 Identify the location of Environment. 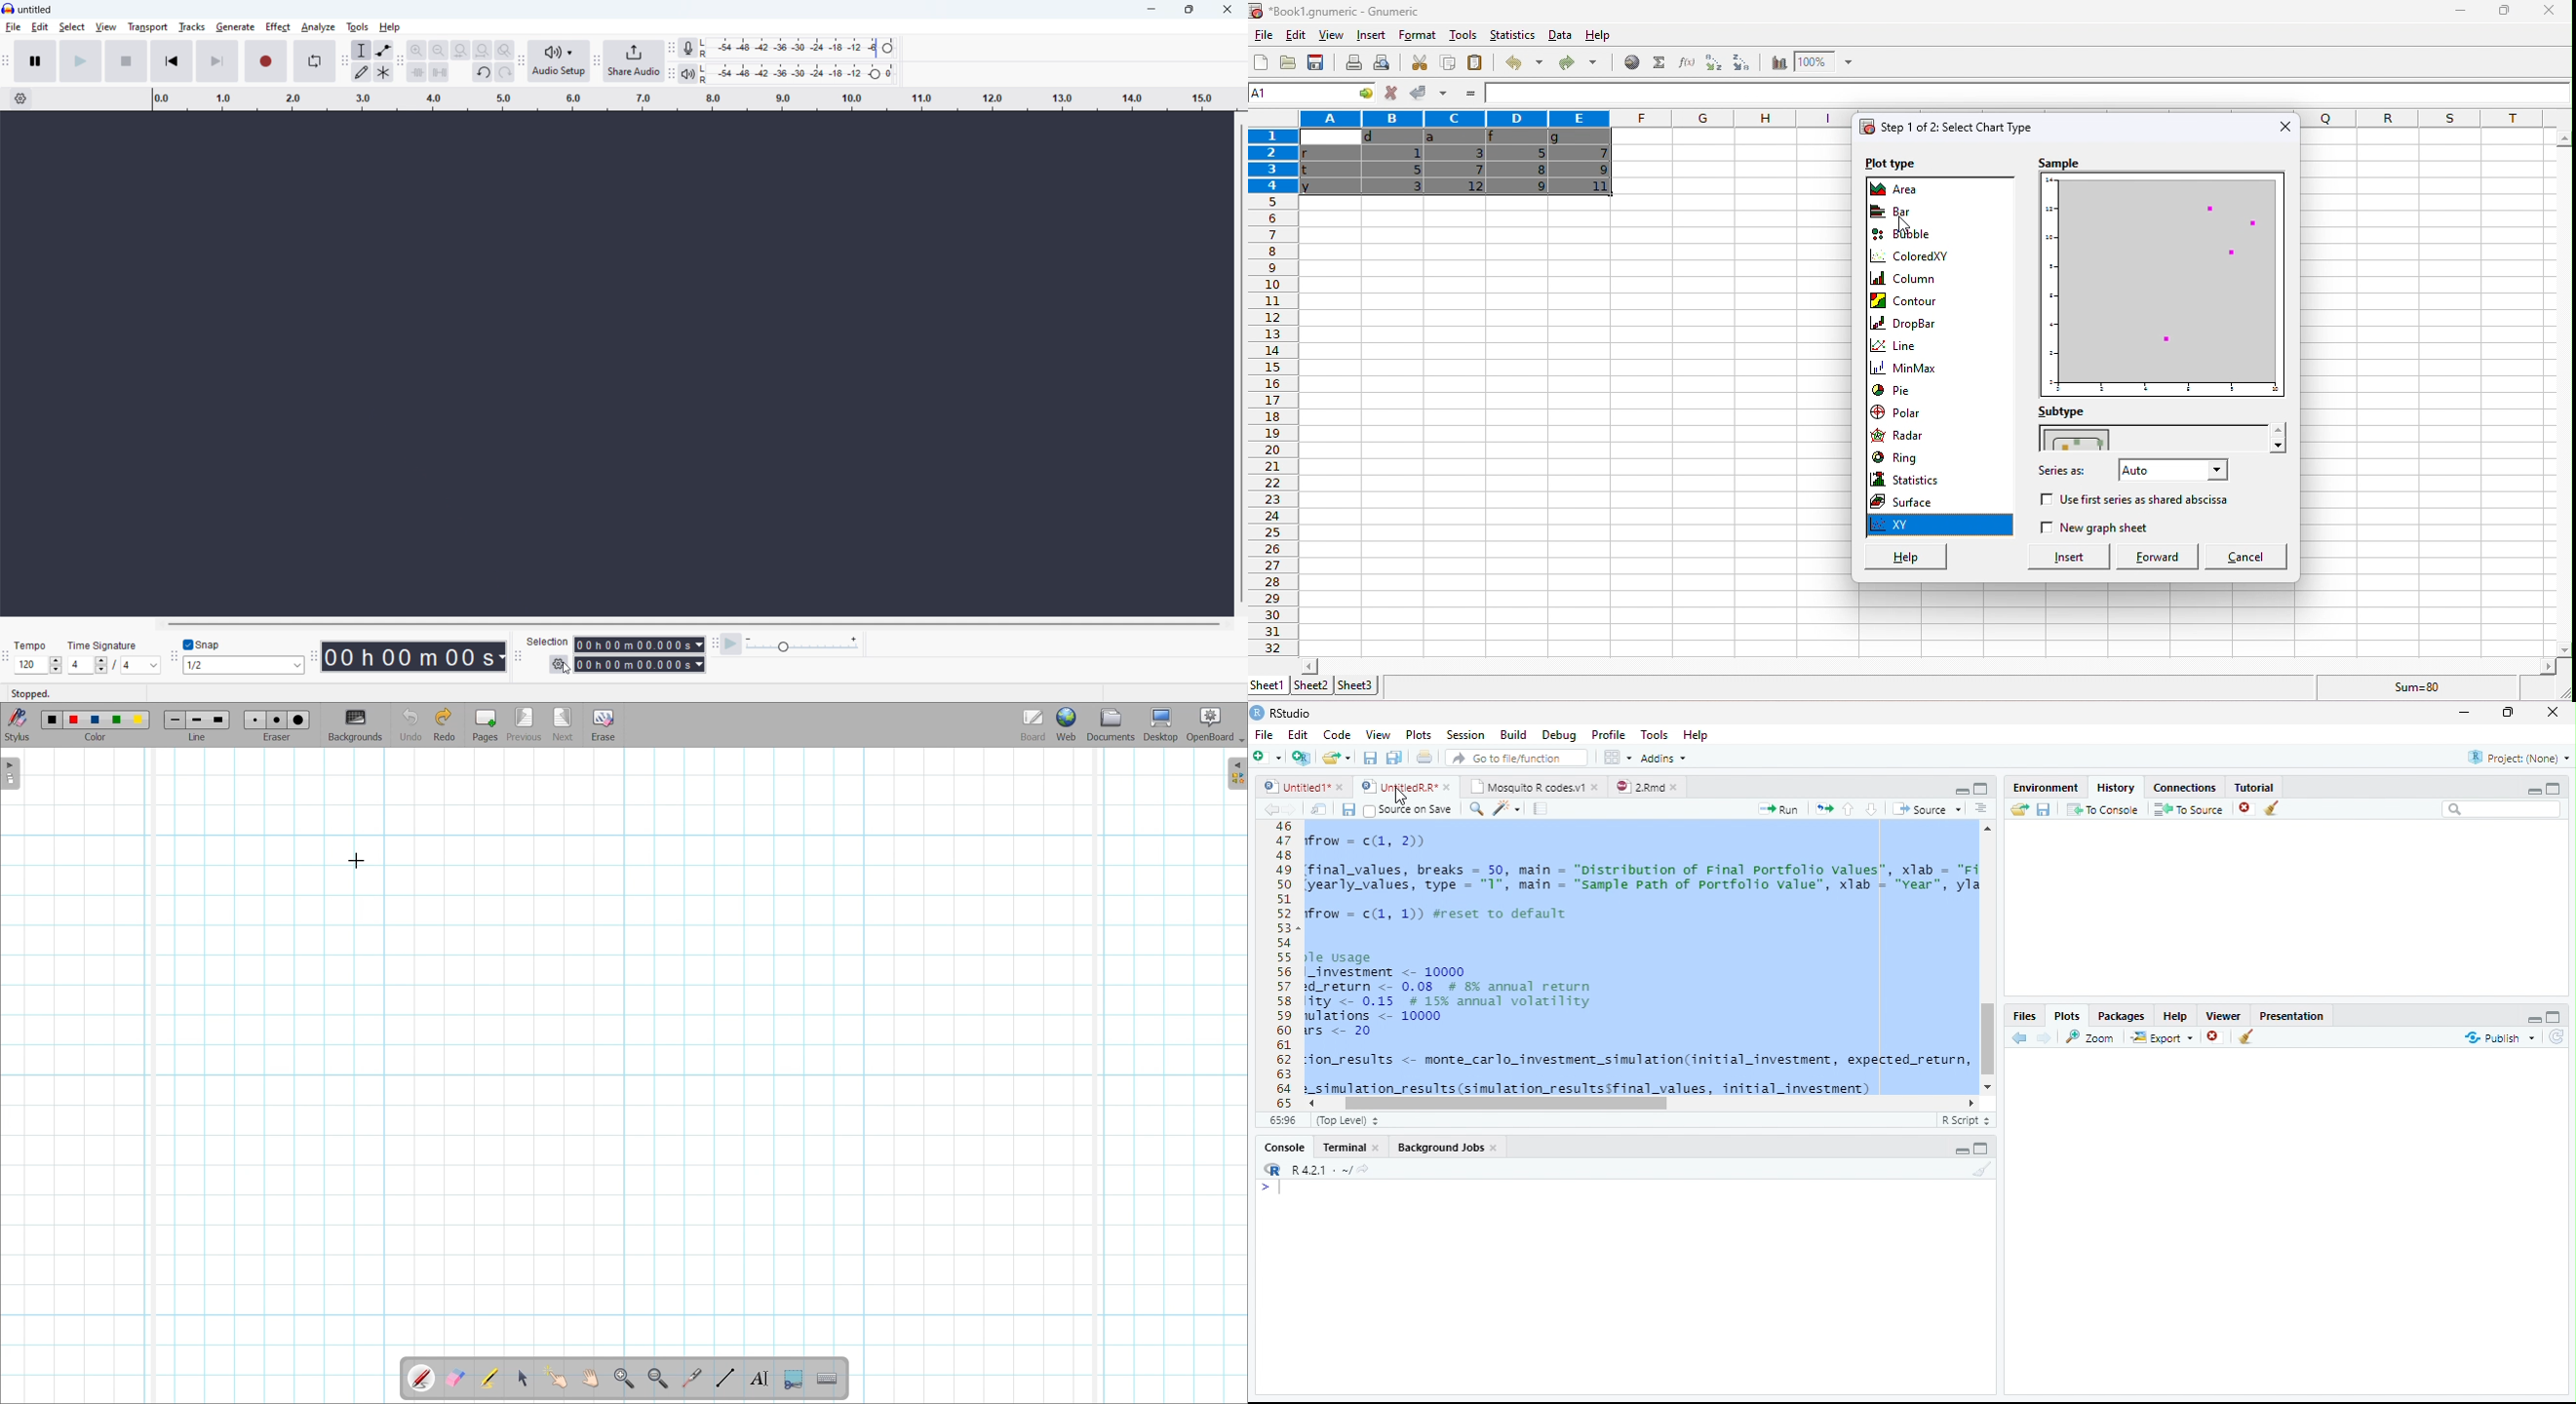
(2045, 785).